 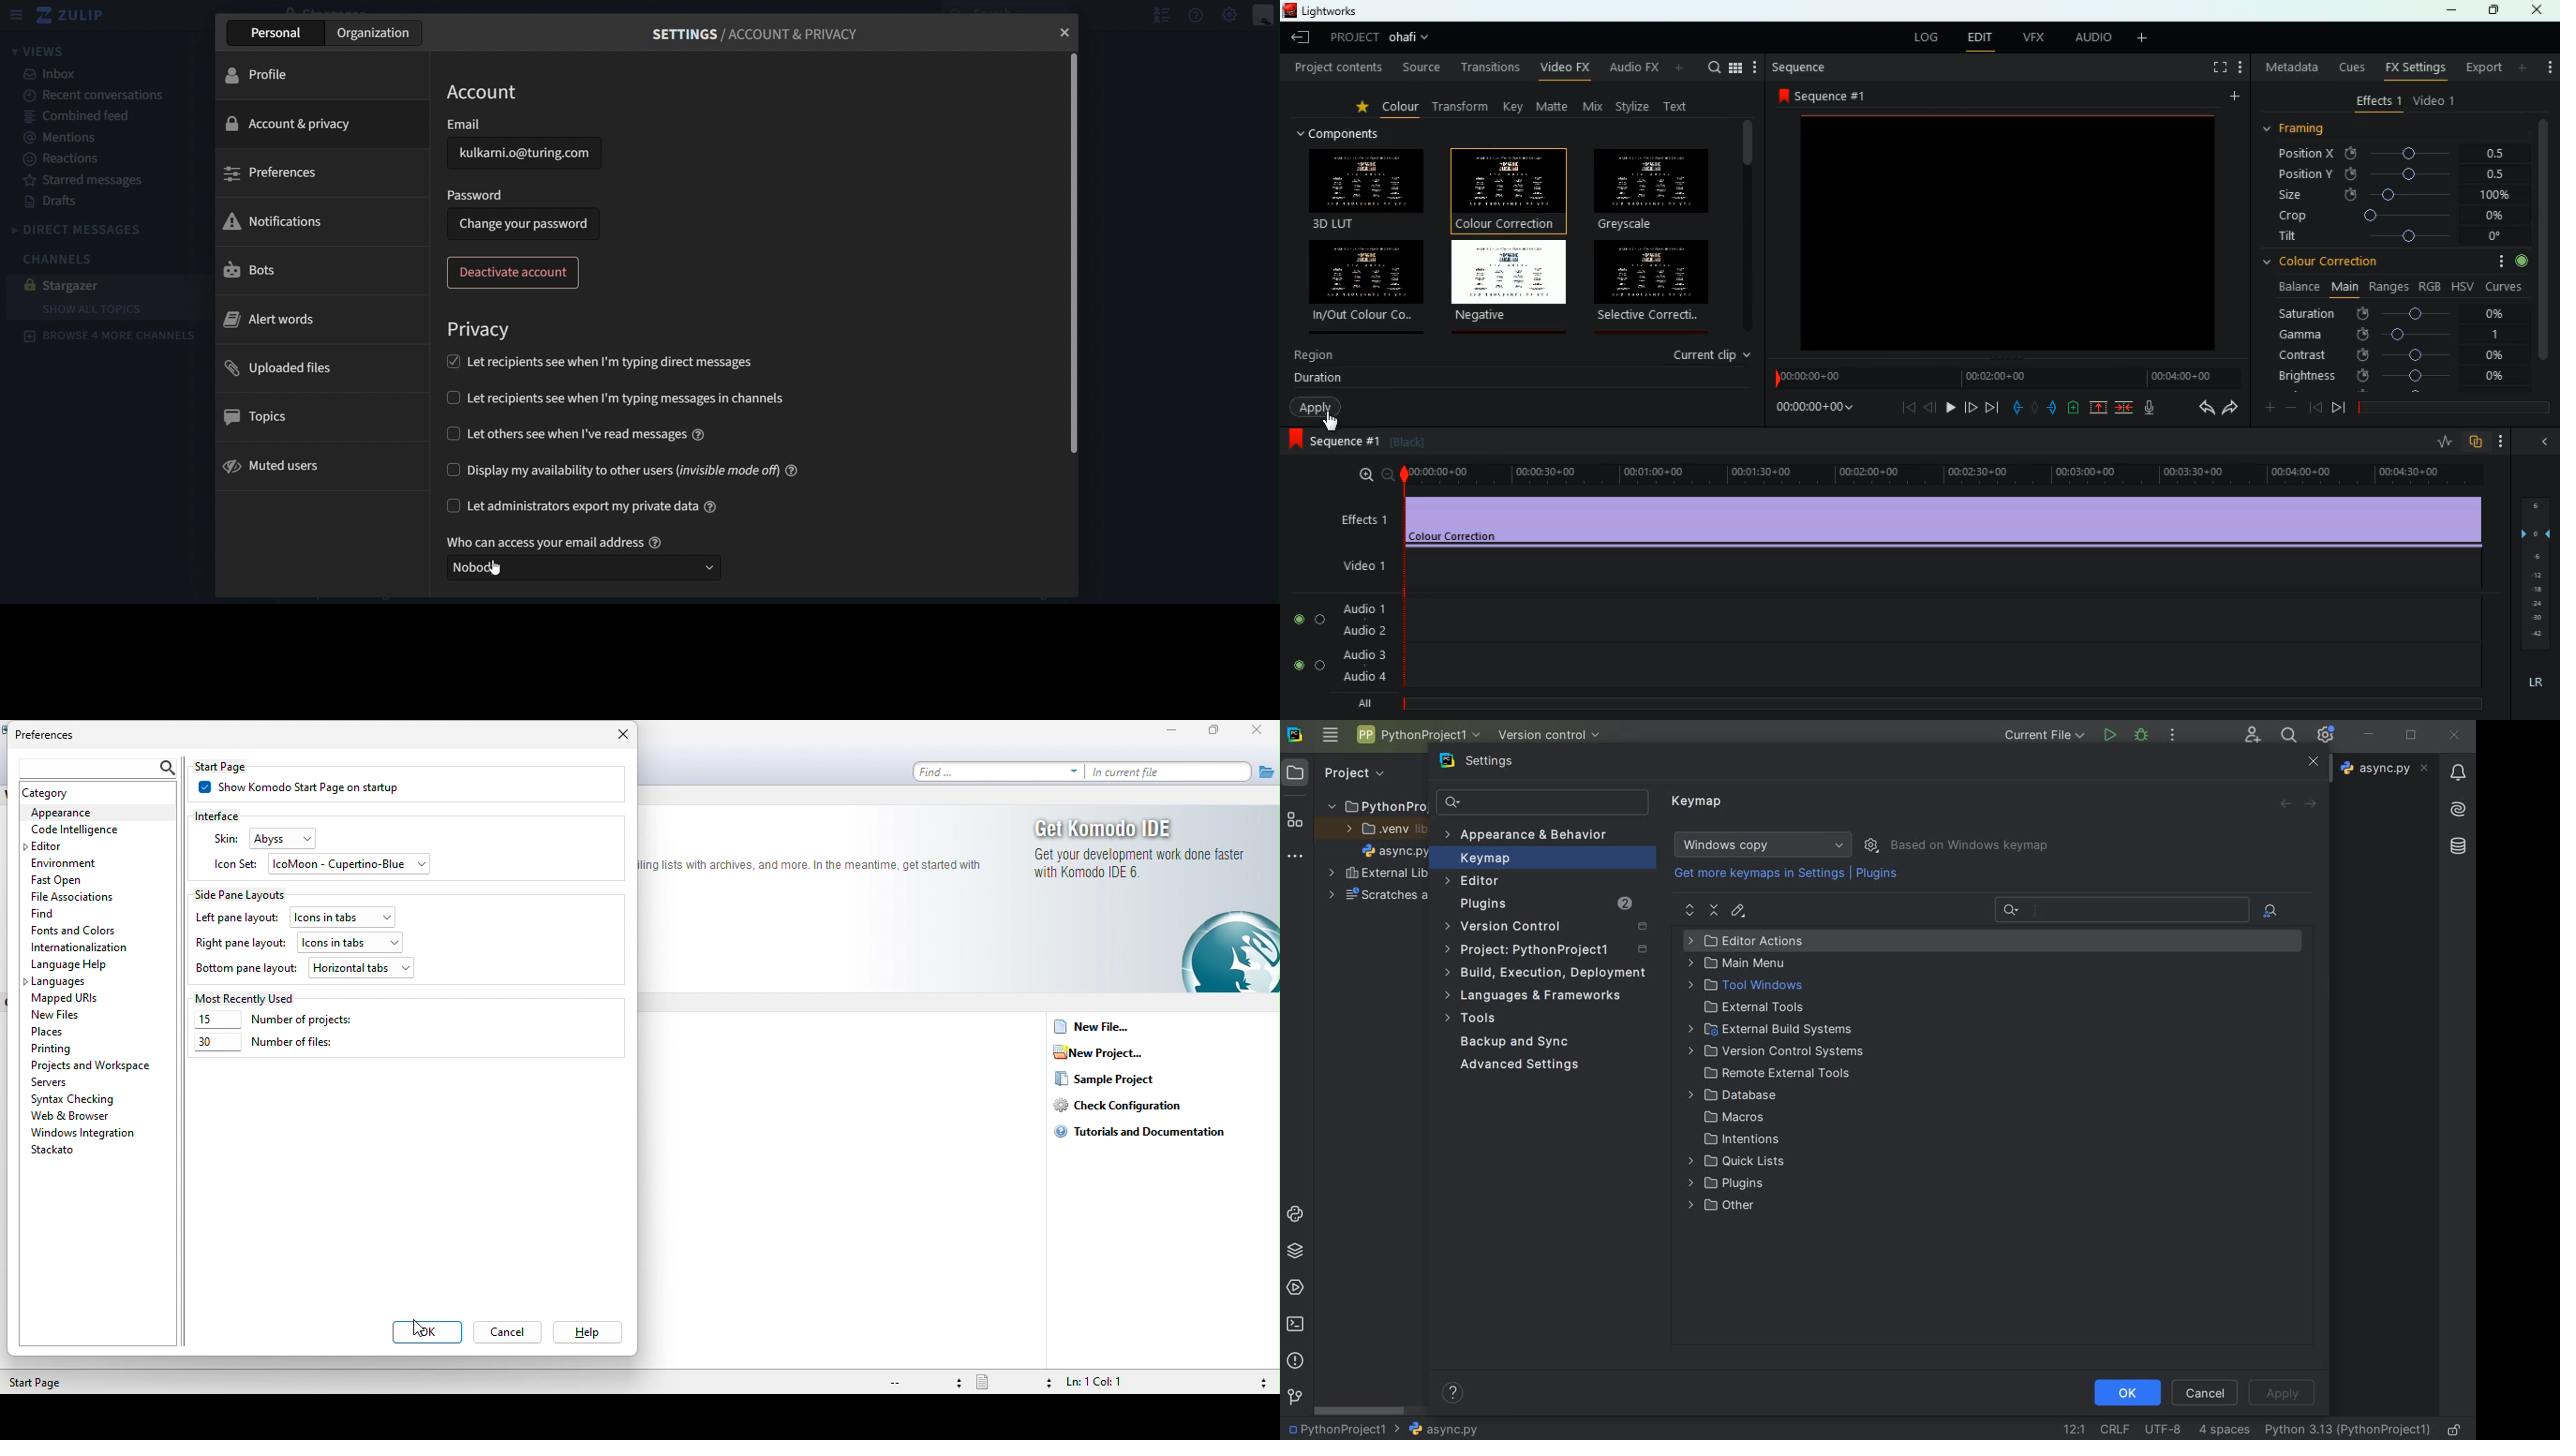 I want to click on get more keymaps in settings, so click(x=1761, y=875).